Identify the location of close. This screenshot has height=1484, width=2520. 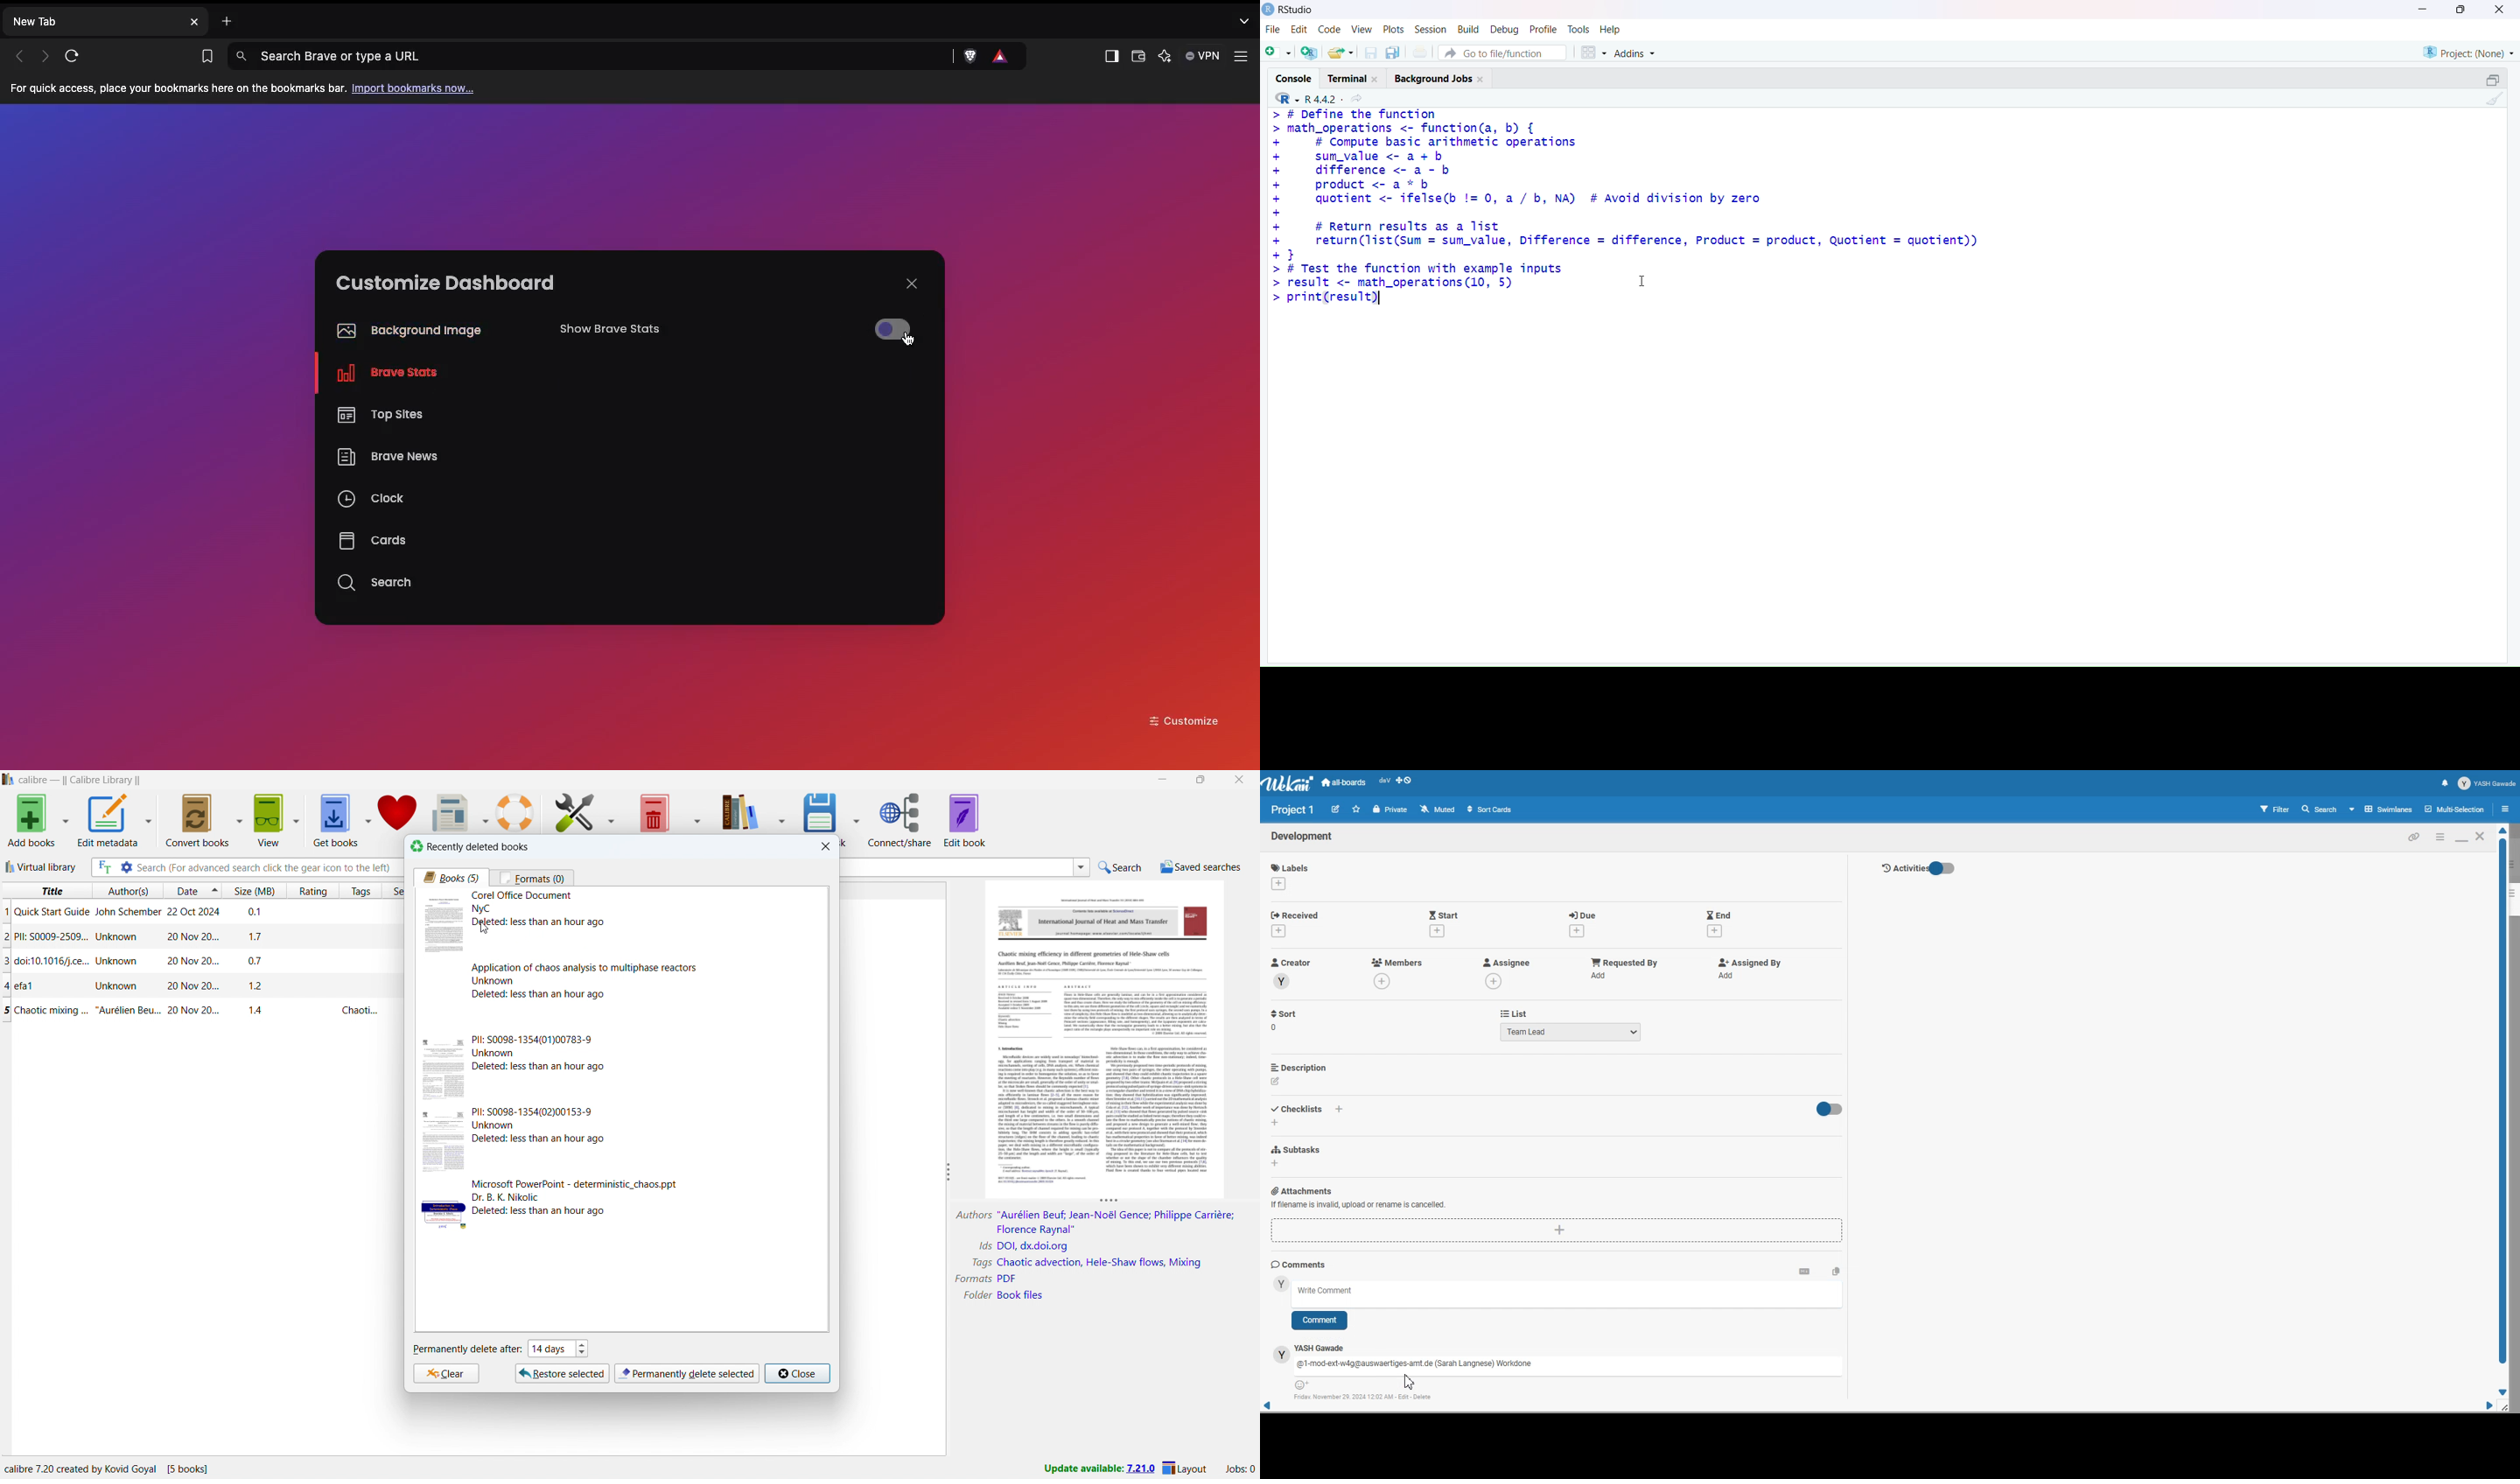
(826, 846).